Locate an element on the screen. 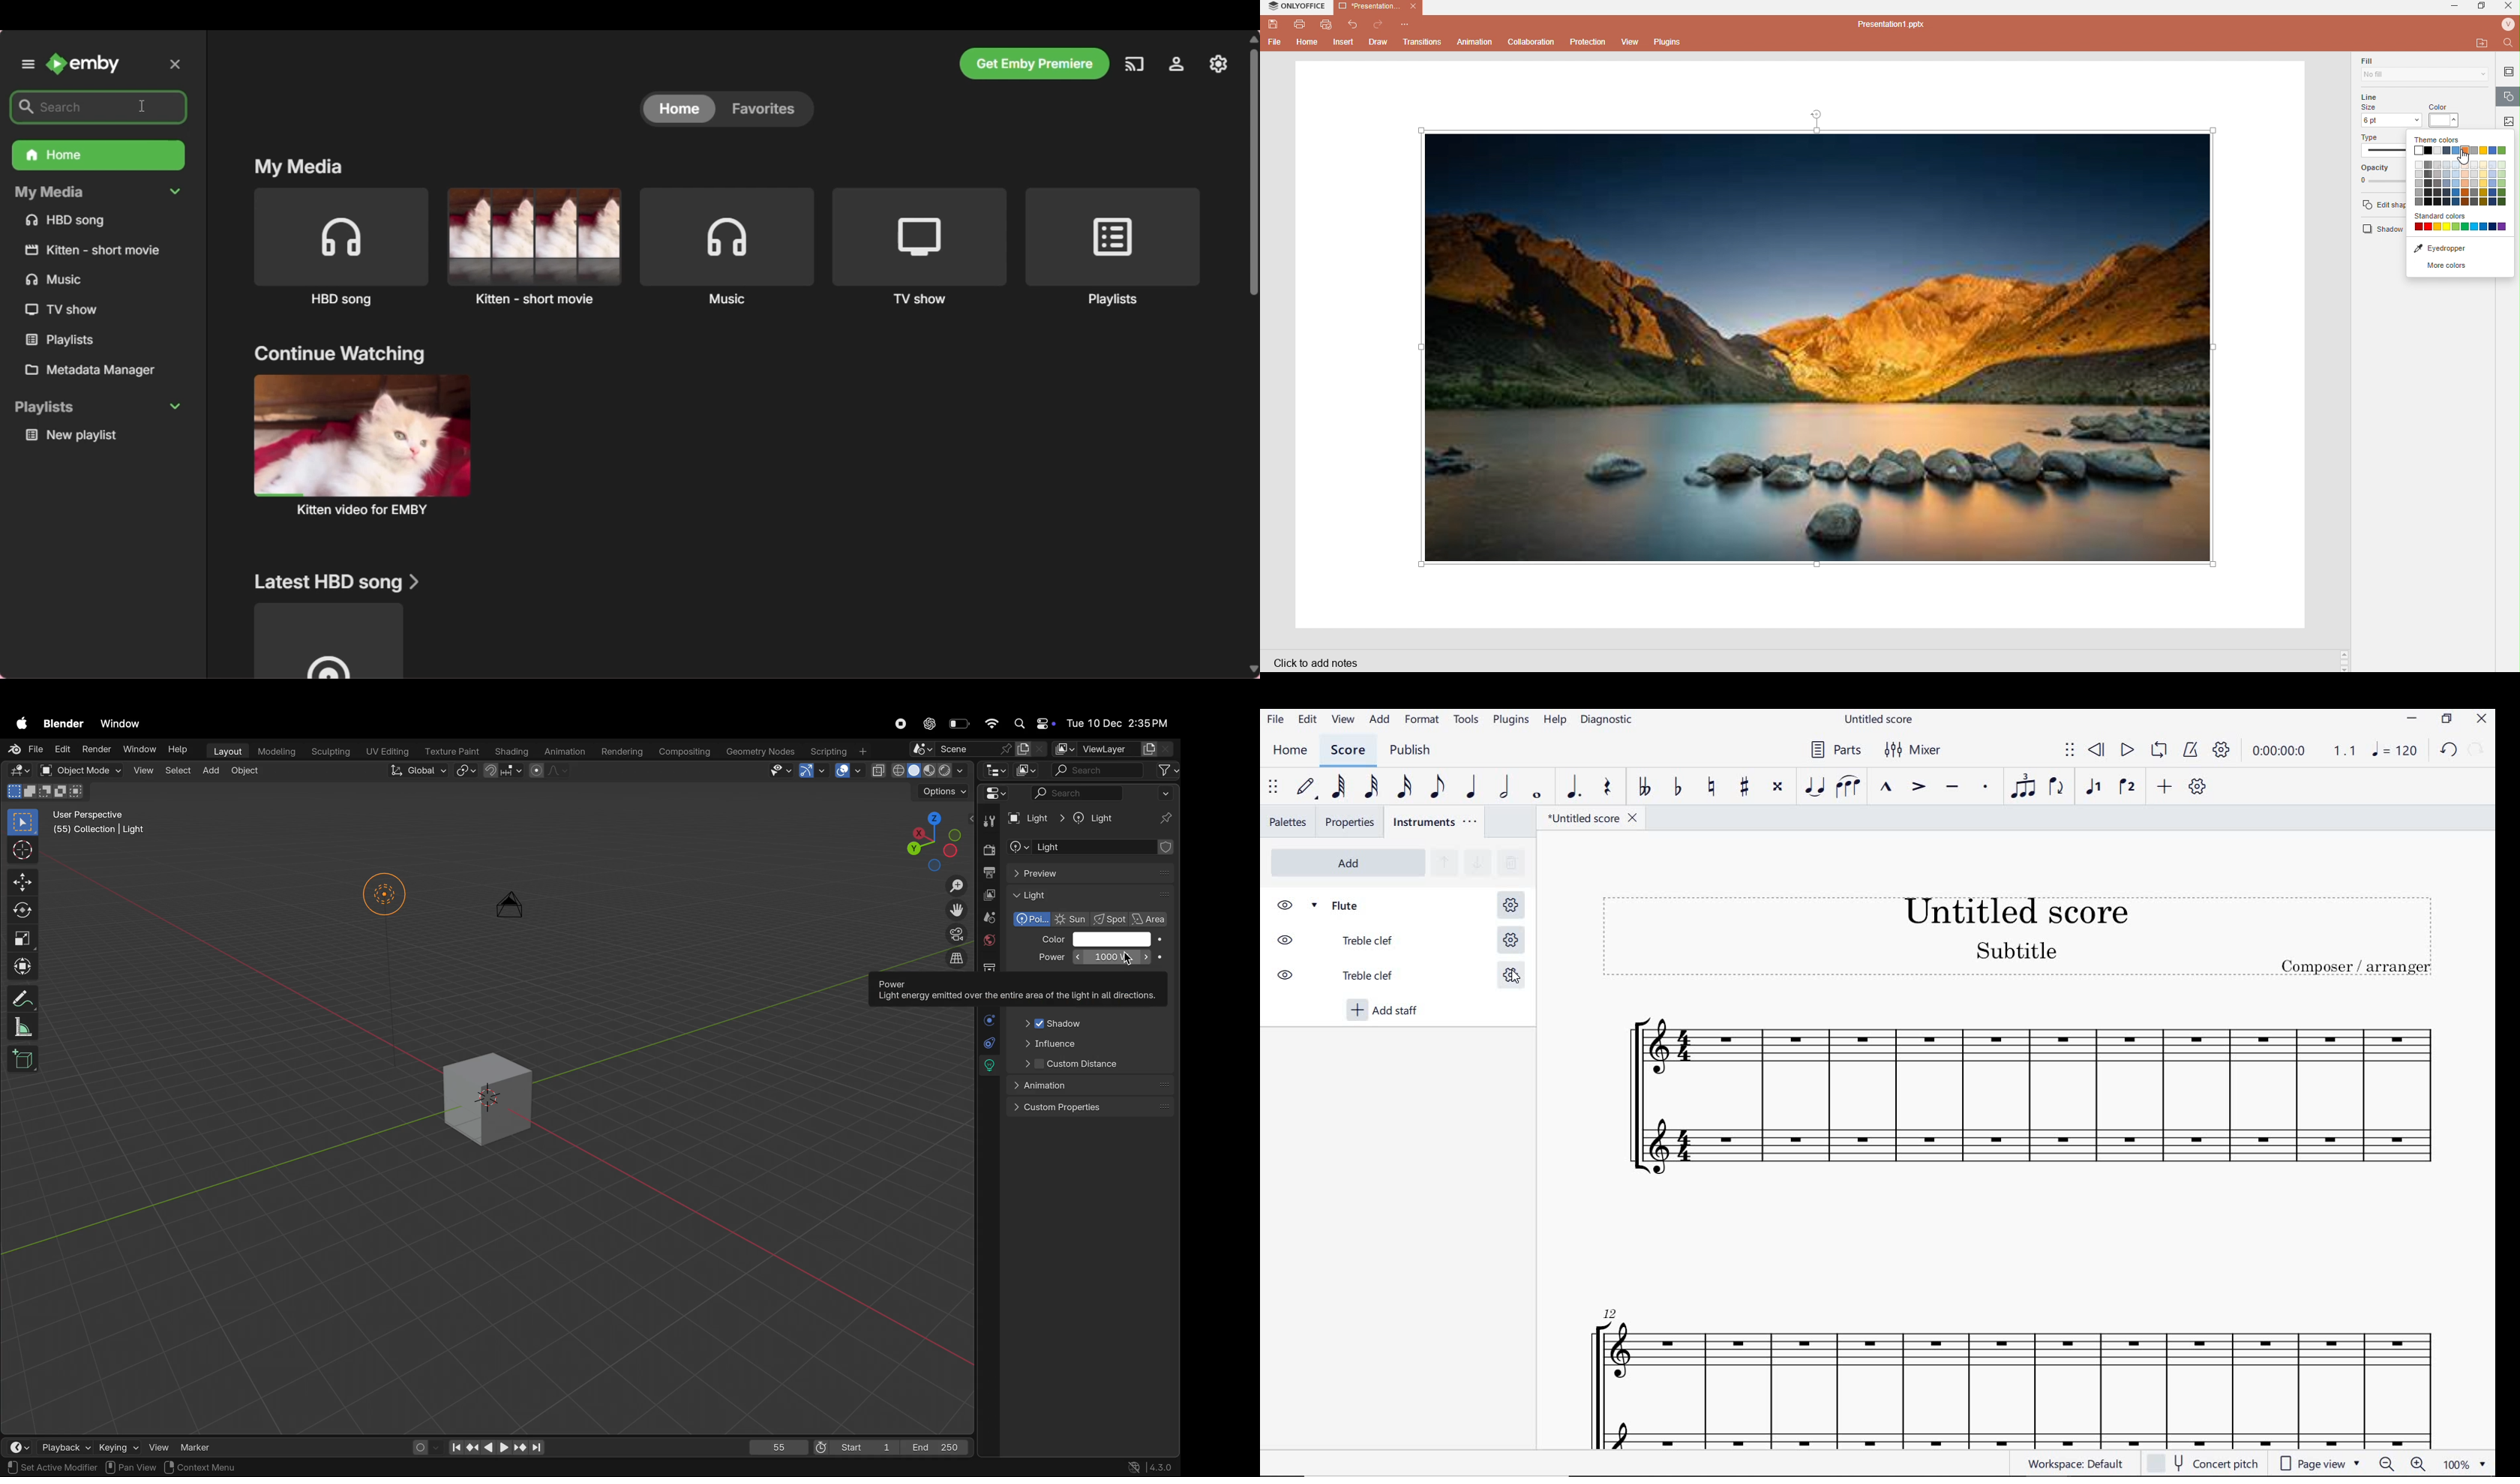 Image resolution: width=2520 pixels, height=1484 pixels. 16TH NOTE is located at coordinates (1405, 788).